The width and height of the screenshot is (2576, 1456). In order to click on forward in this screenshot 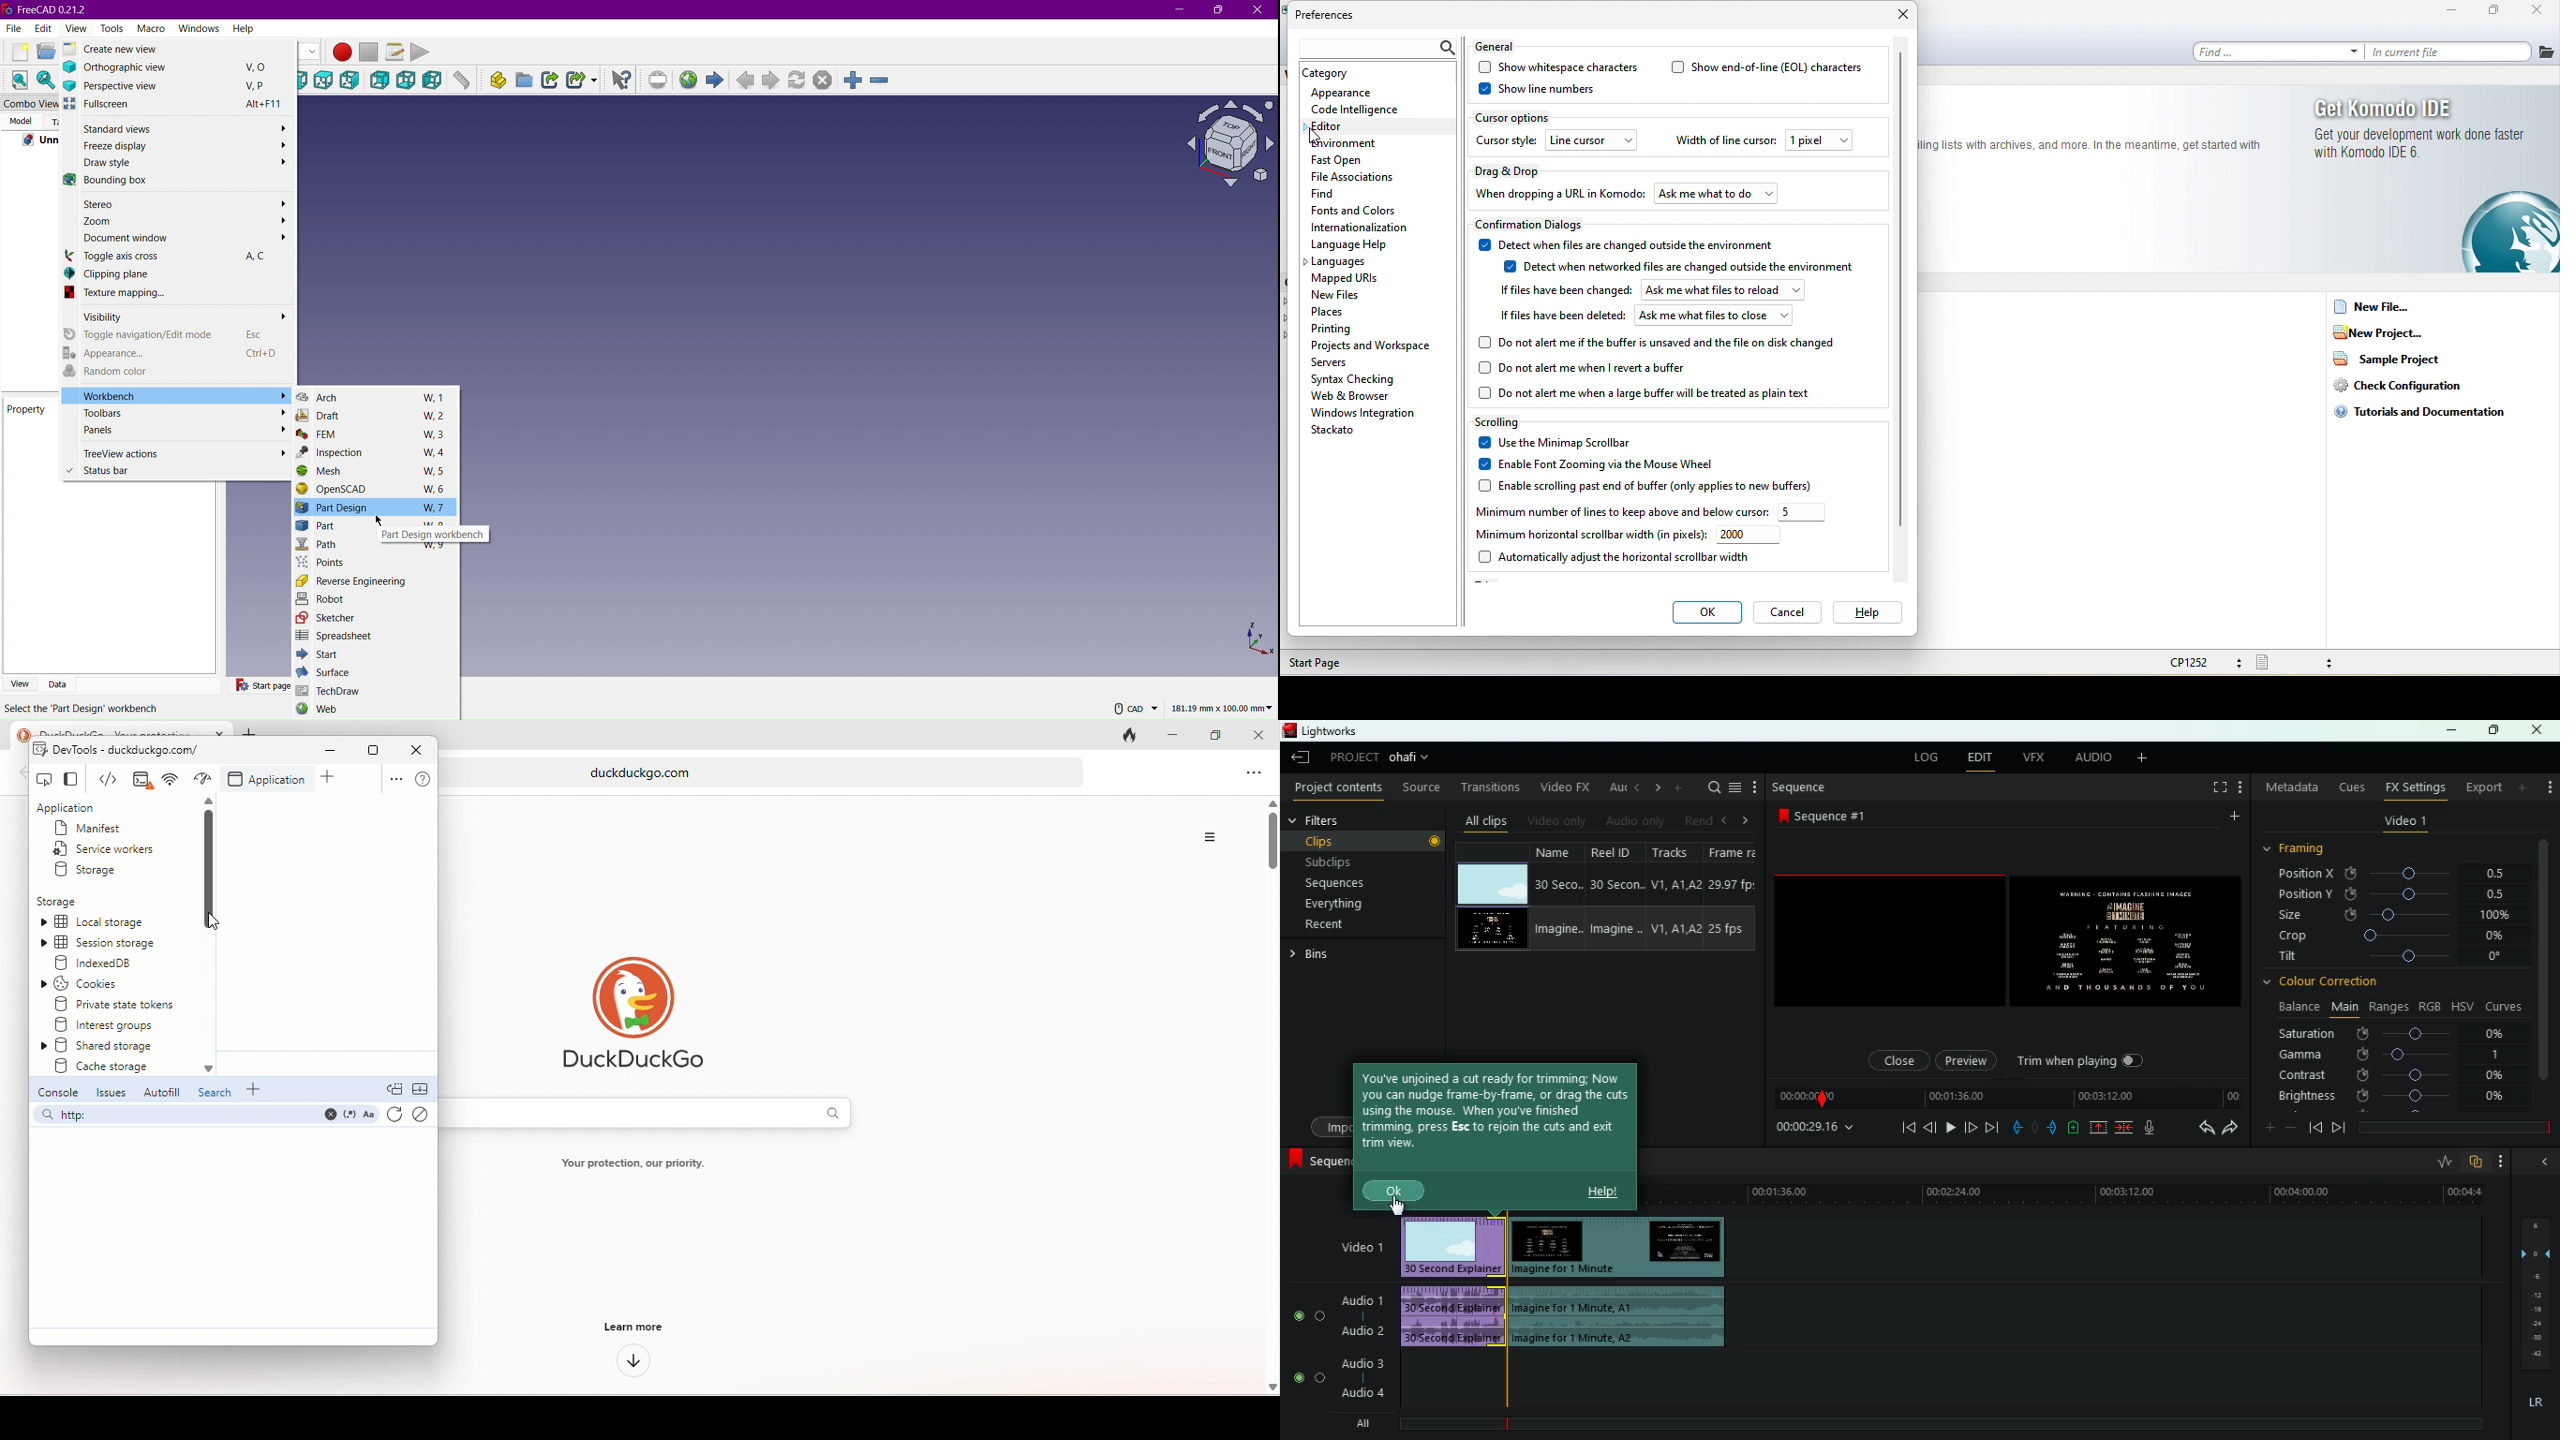, I will do `click(1991, 1128)`.